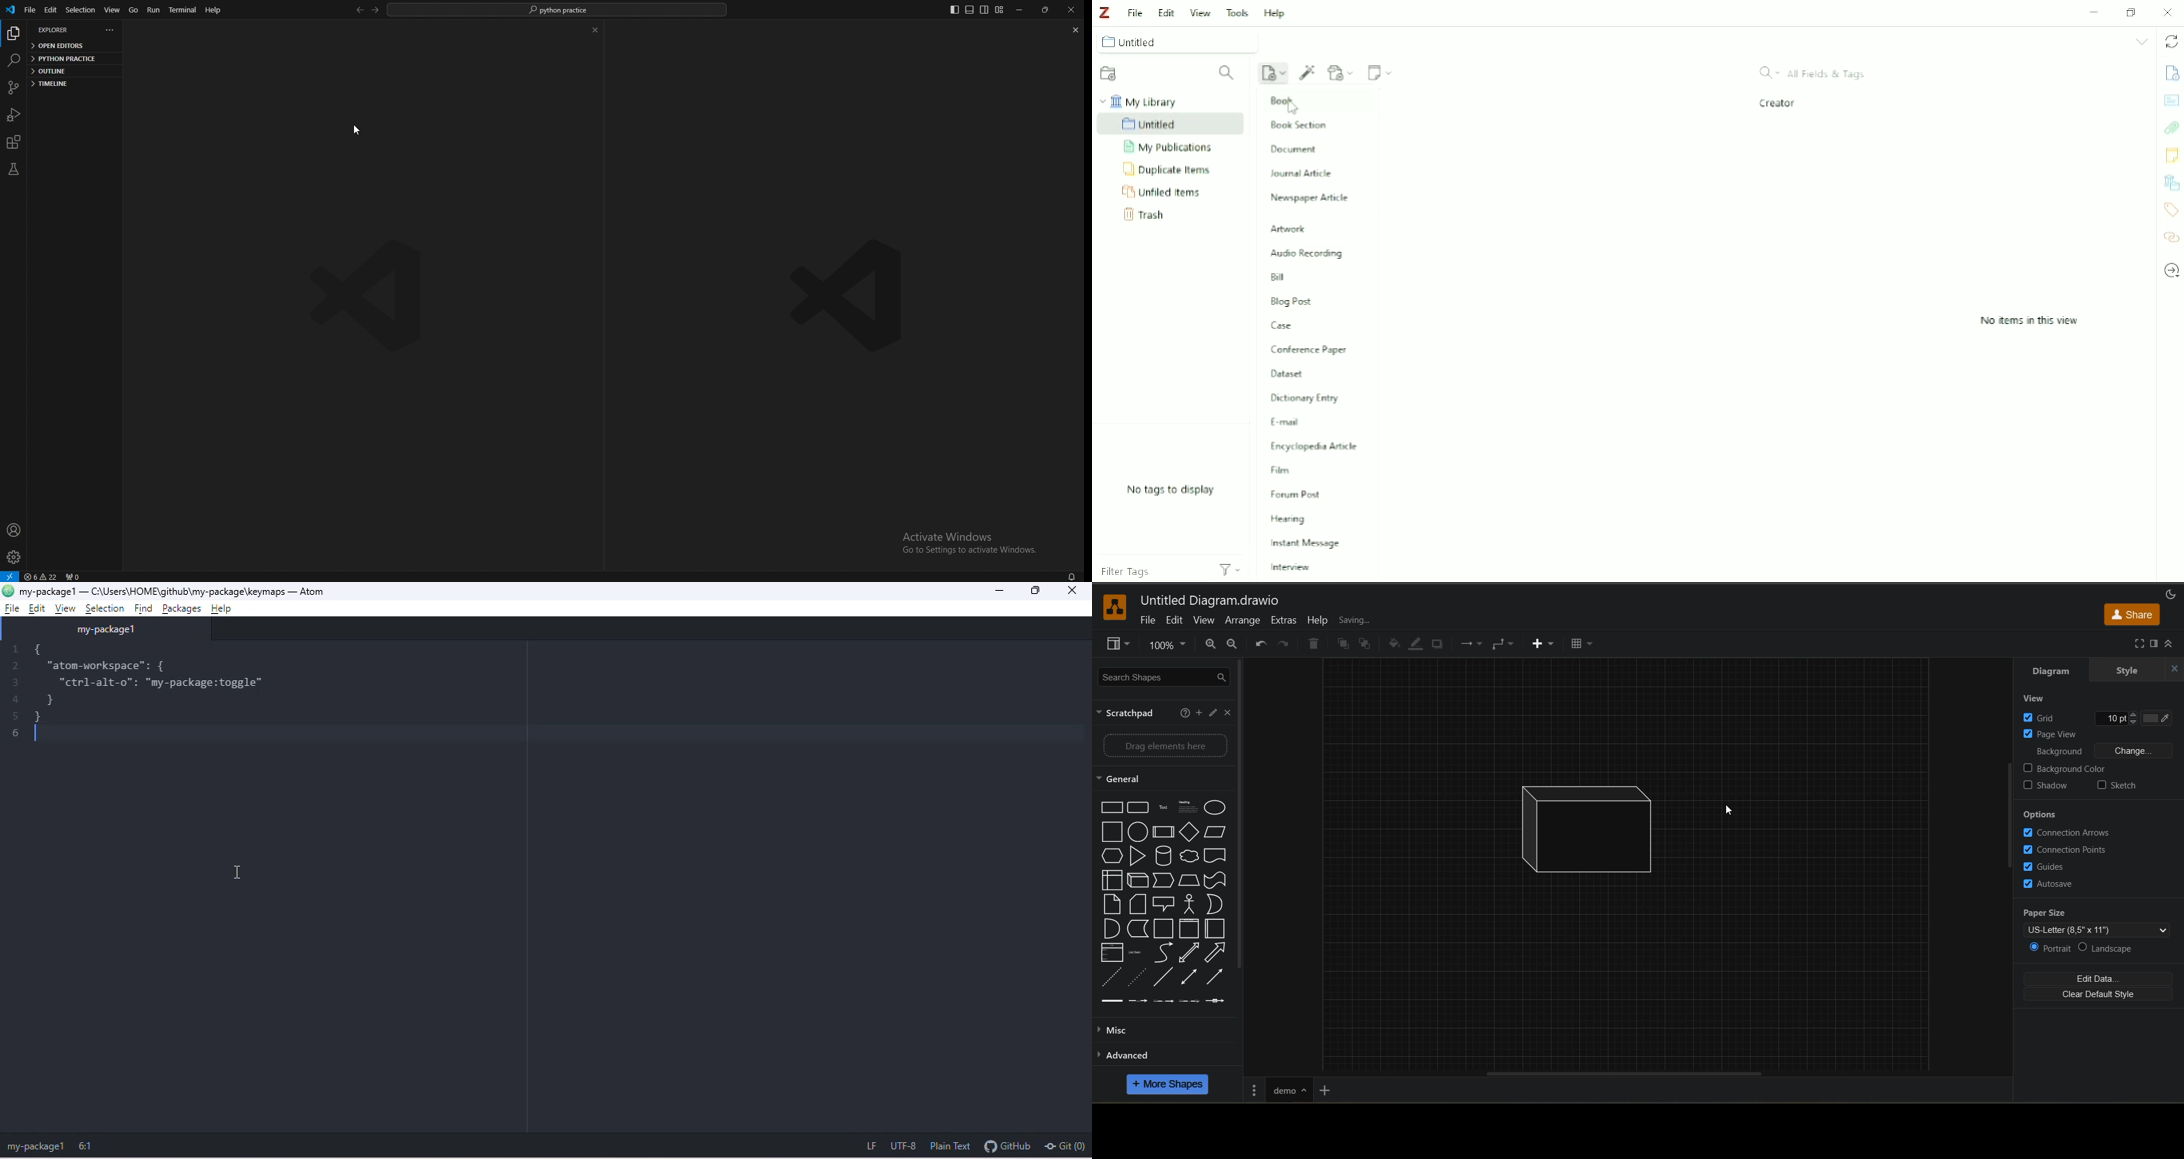 The image size is (2184, 1176). I want to click on terminal, so click(183, 10).